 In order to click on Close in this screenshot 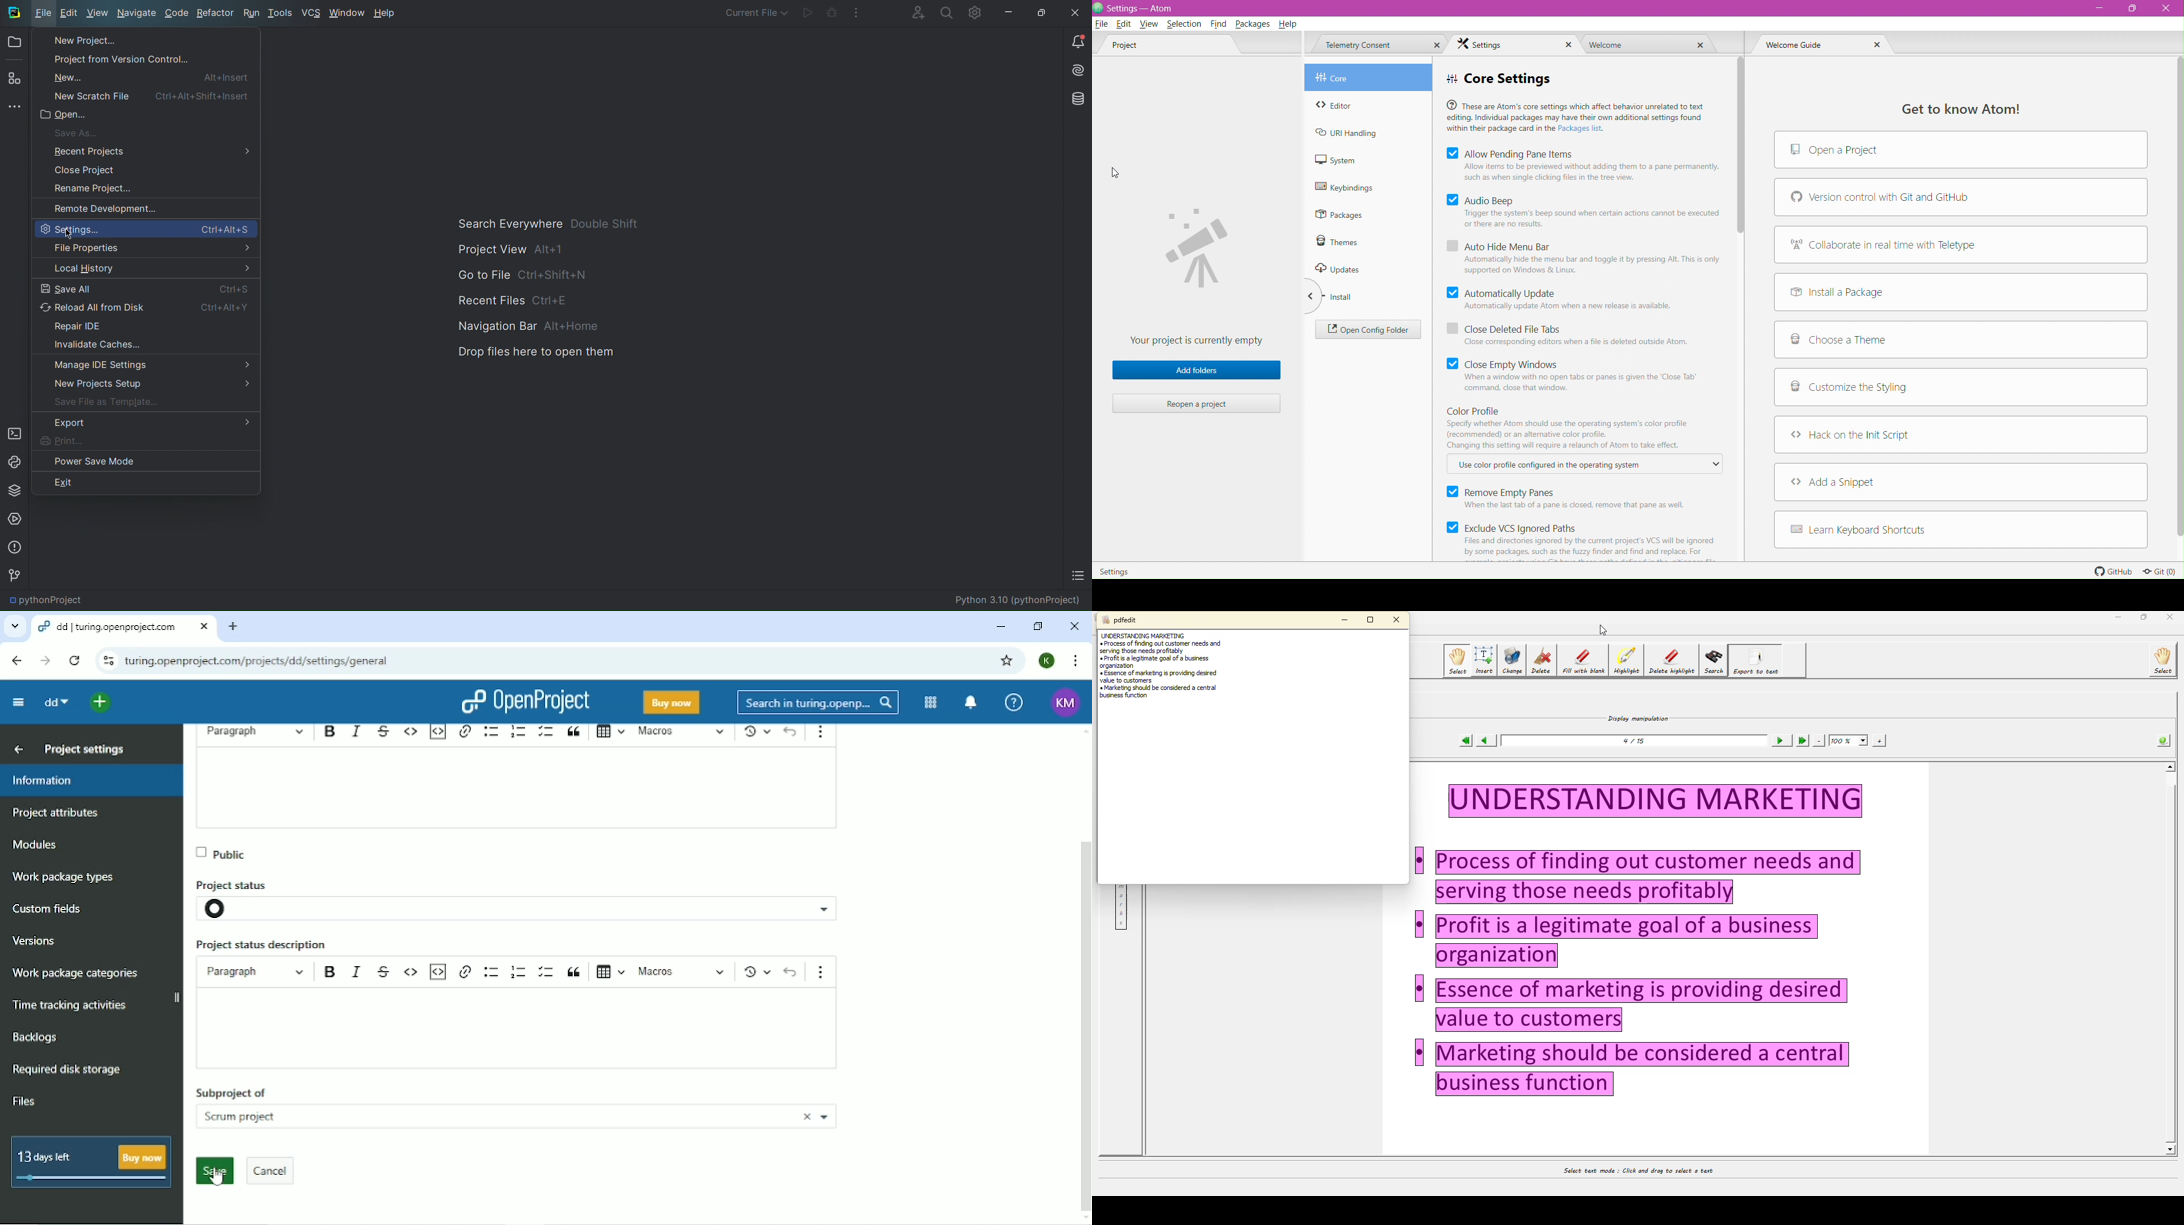, I will do `click(1075, 626)`.